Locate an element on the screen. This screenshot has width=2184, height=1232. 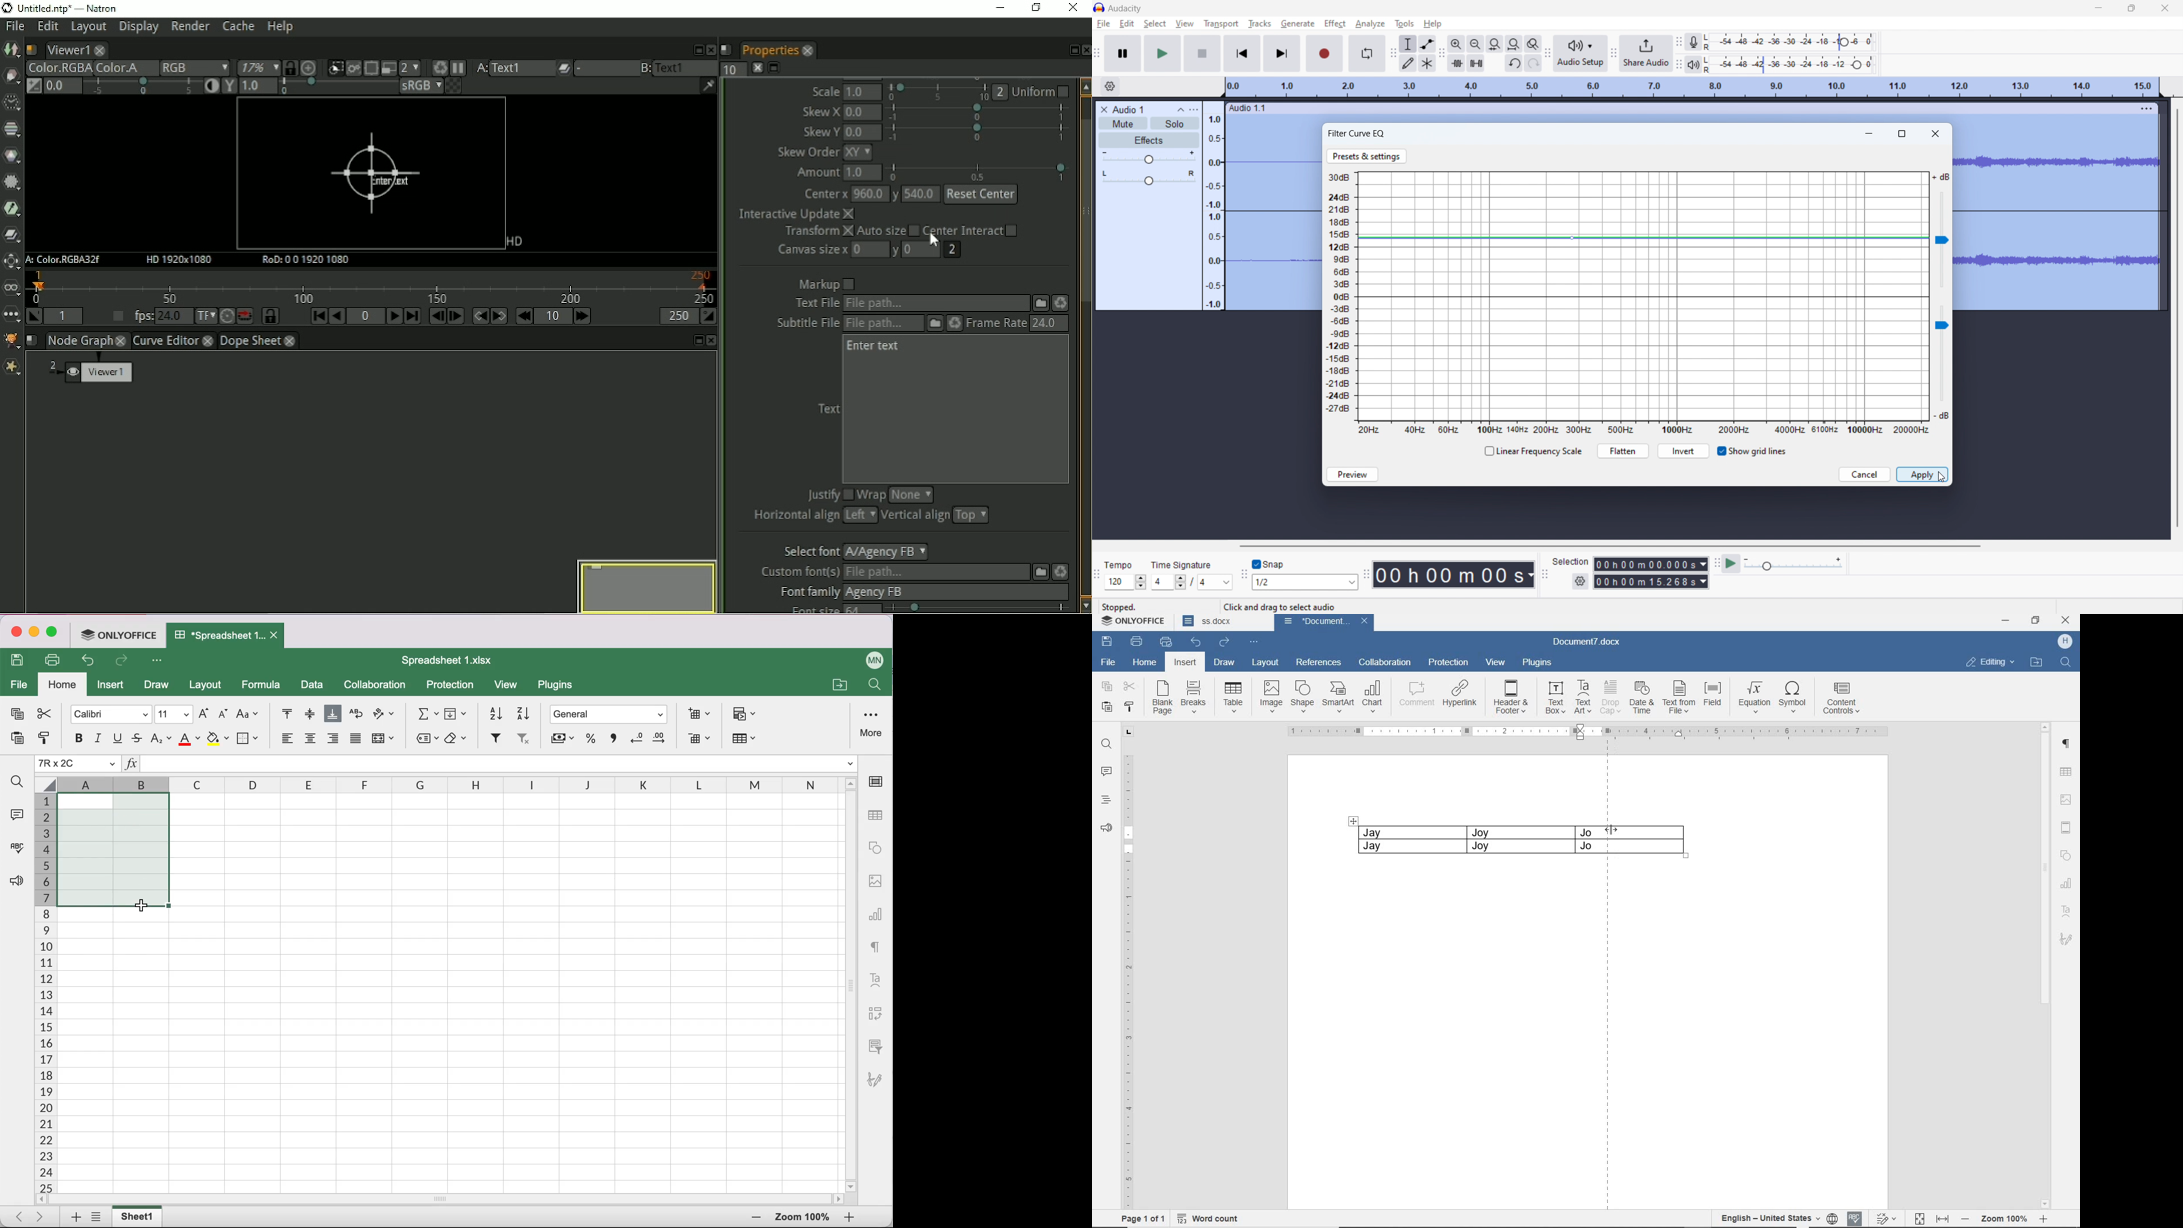
menu is located at coordinates (2147, 108).